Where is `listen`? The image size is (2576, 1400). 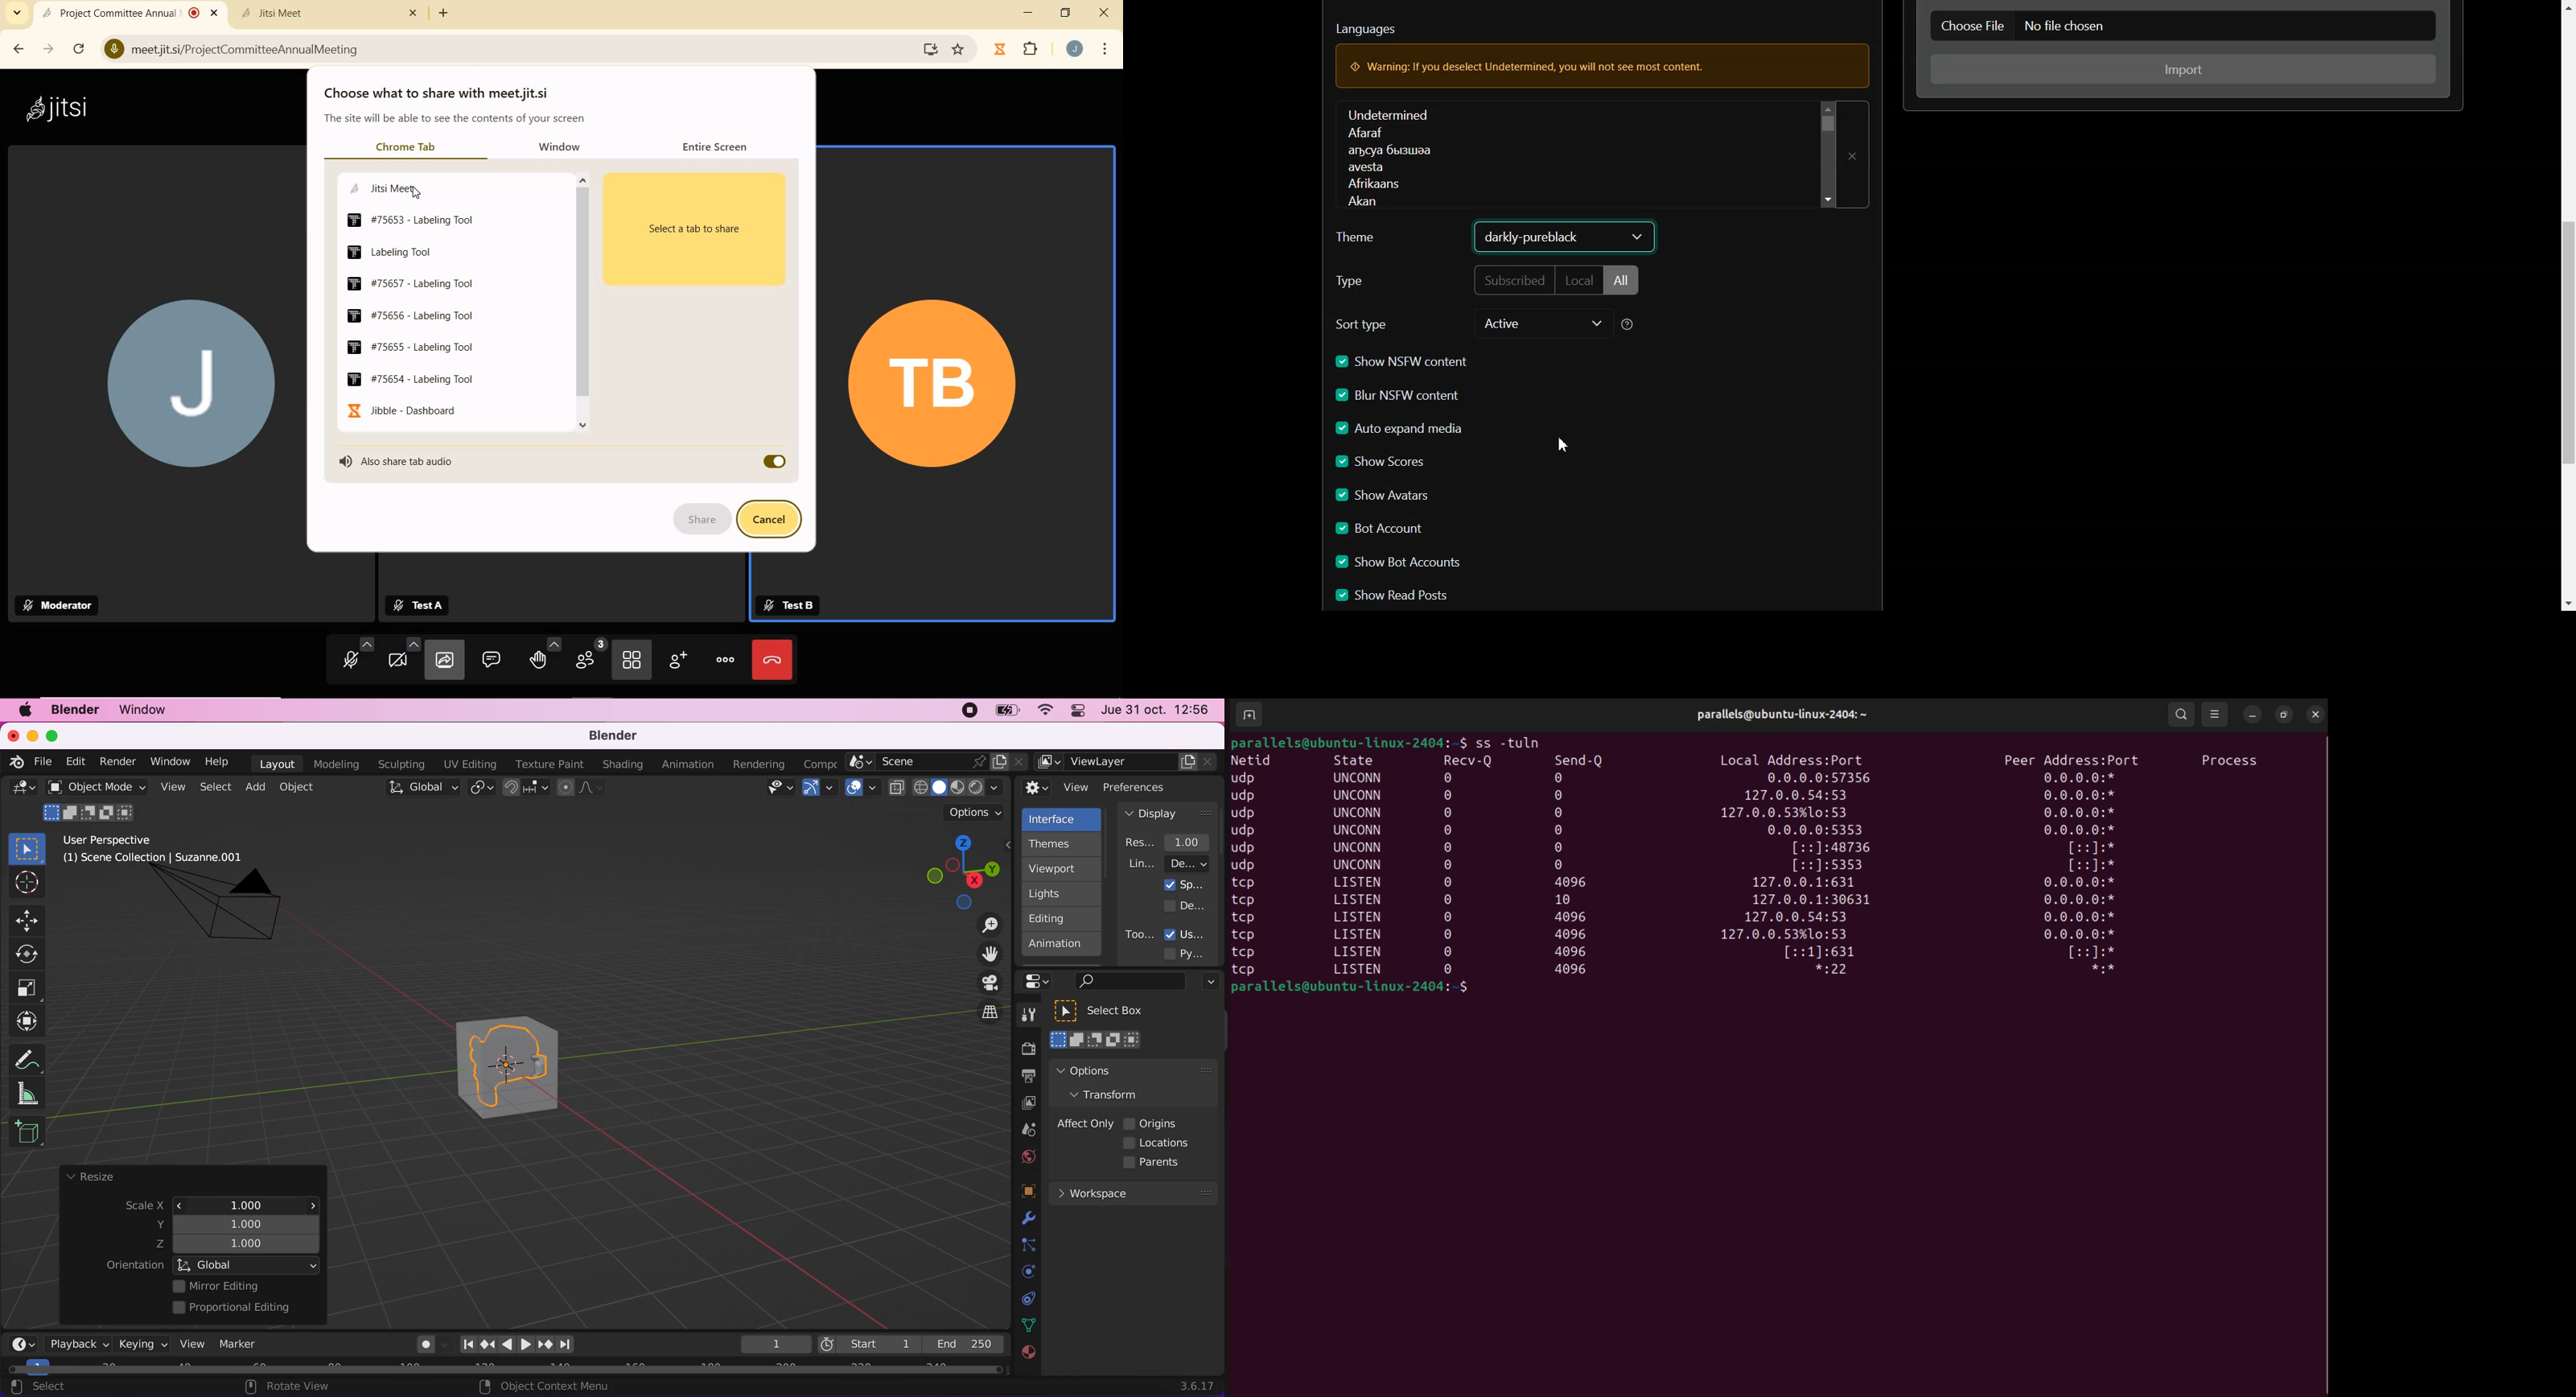
listen is located at coordinates (1360, 917).